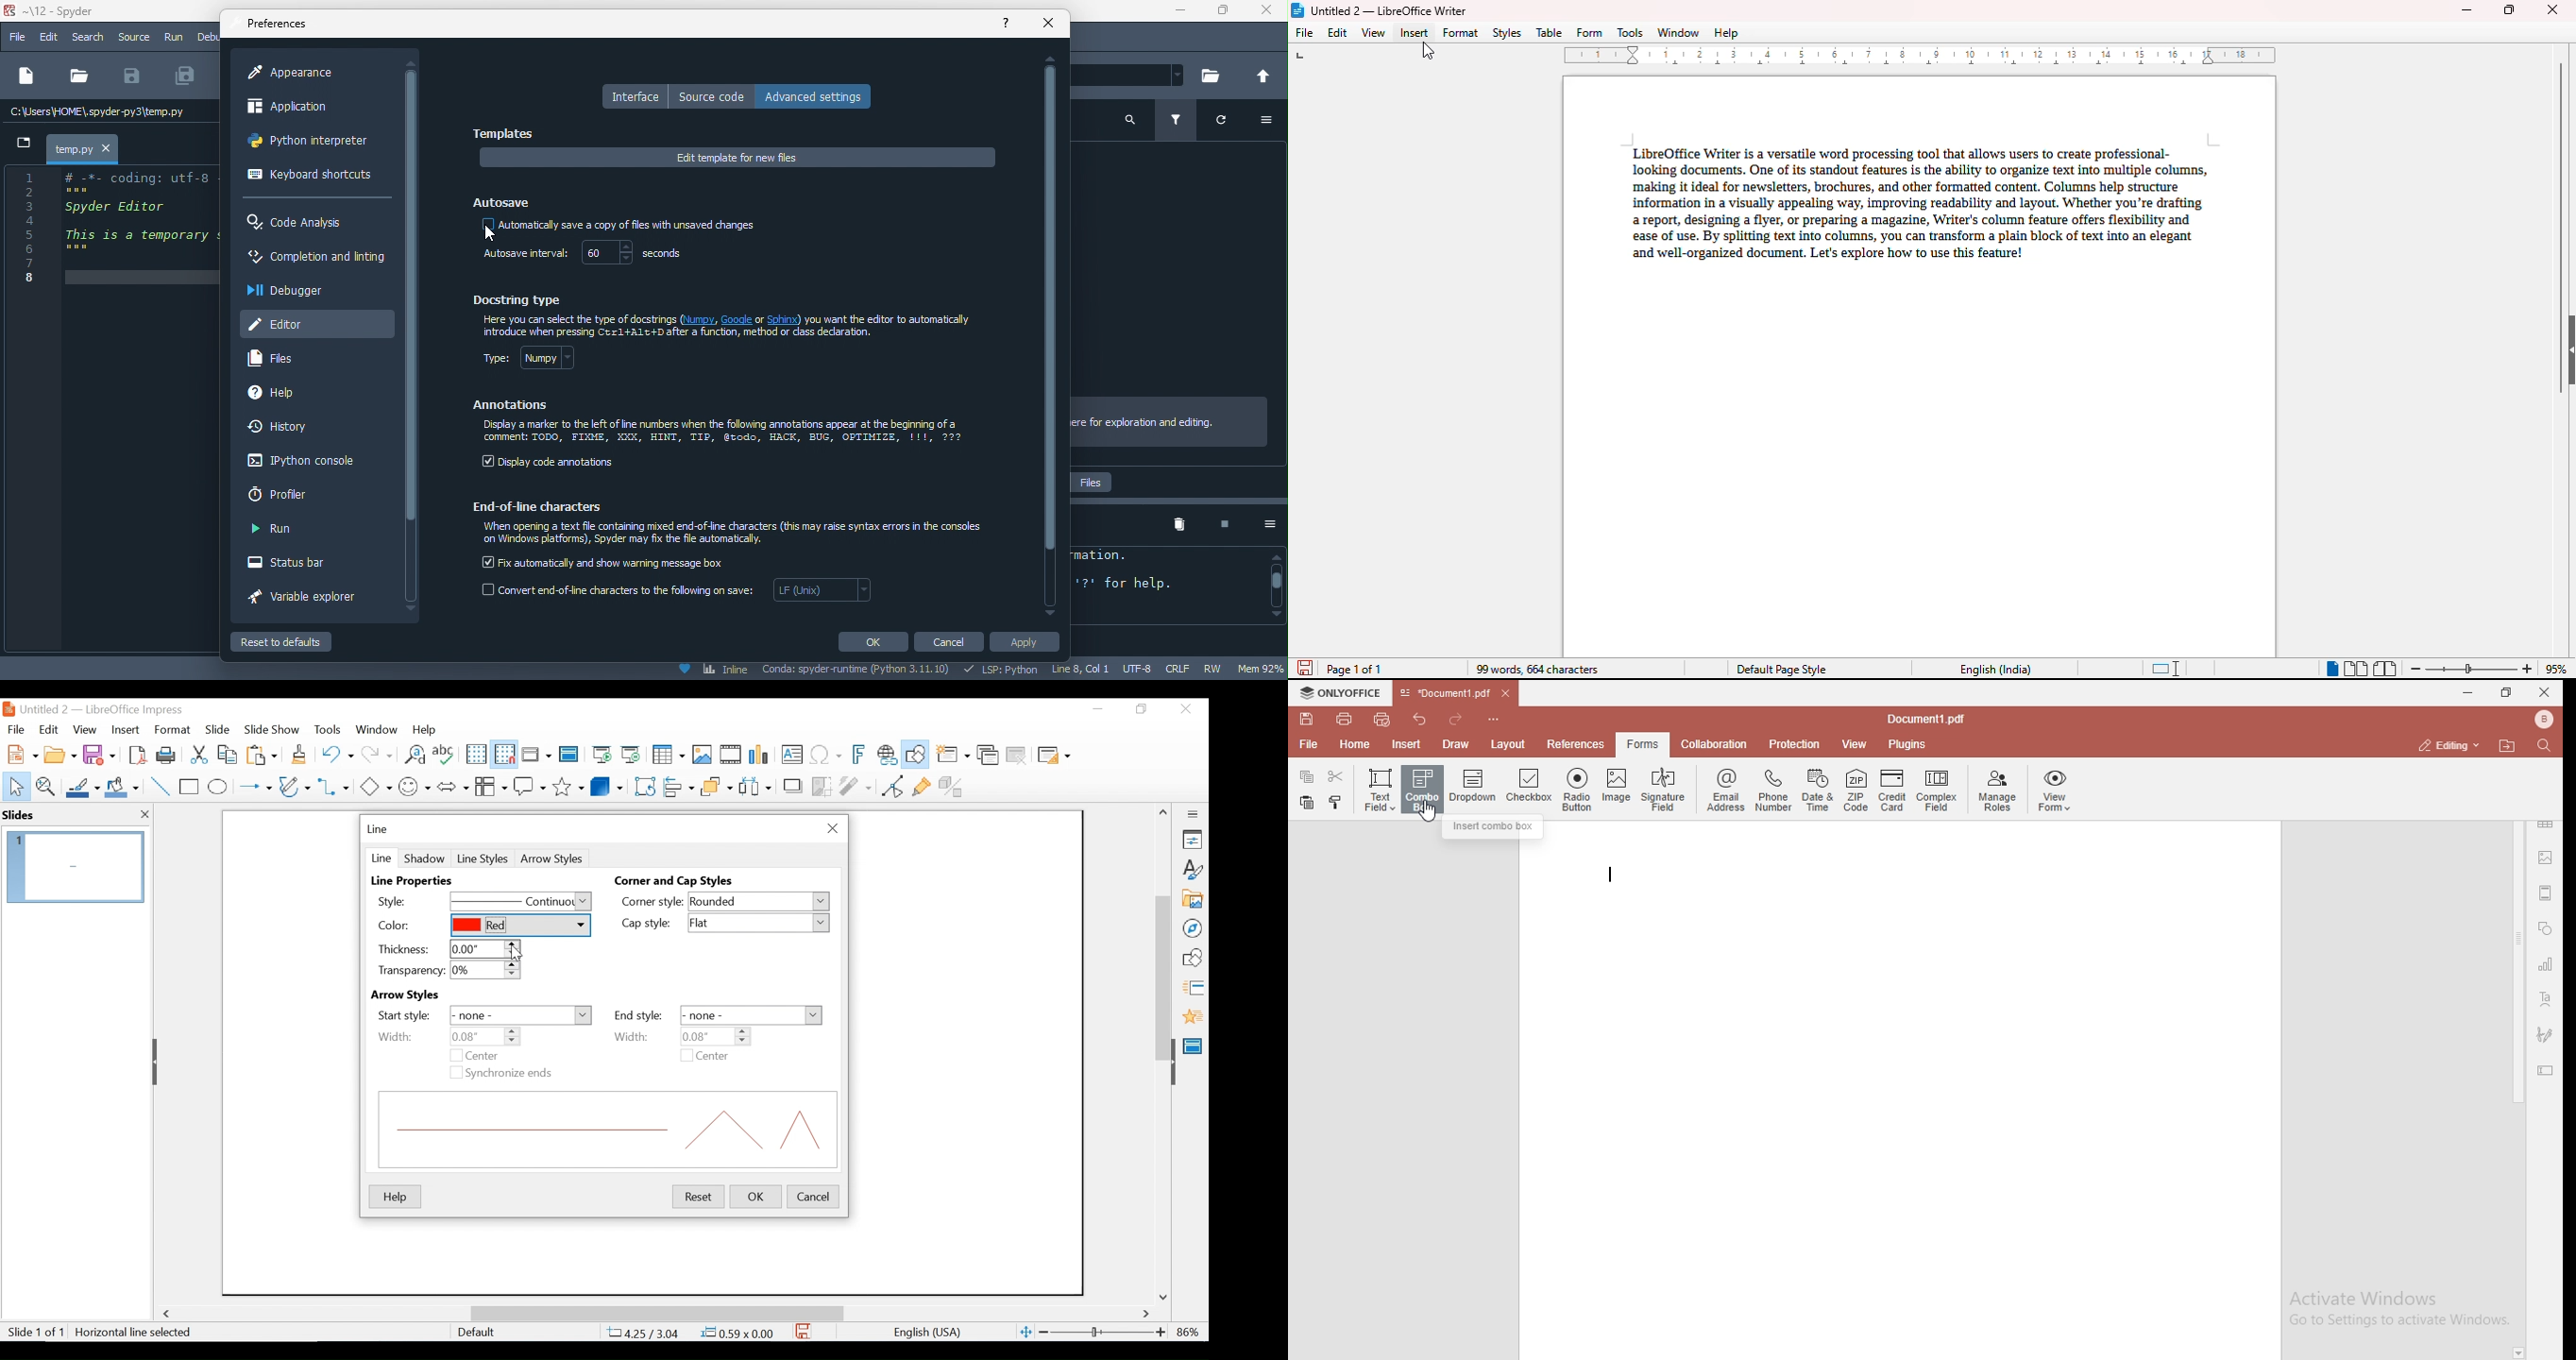 This screenshot has width=2576, height=1372. Describe the element at coordinates (35, 1333) in the screenshot. I see `Slide 1 of 1` at that location.